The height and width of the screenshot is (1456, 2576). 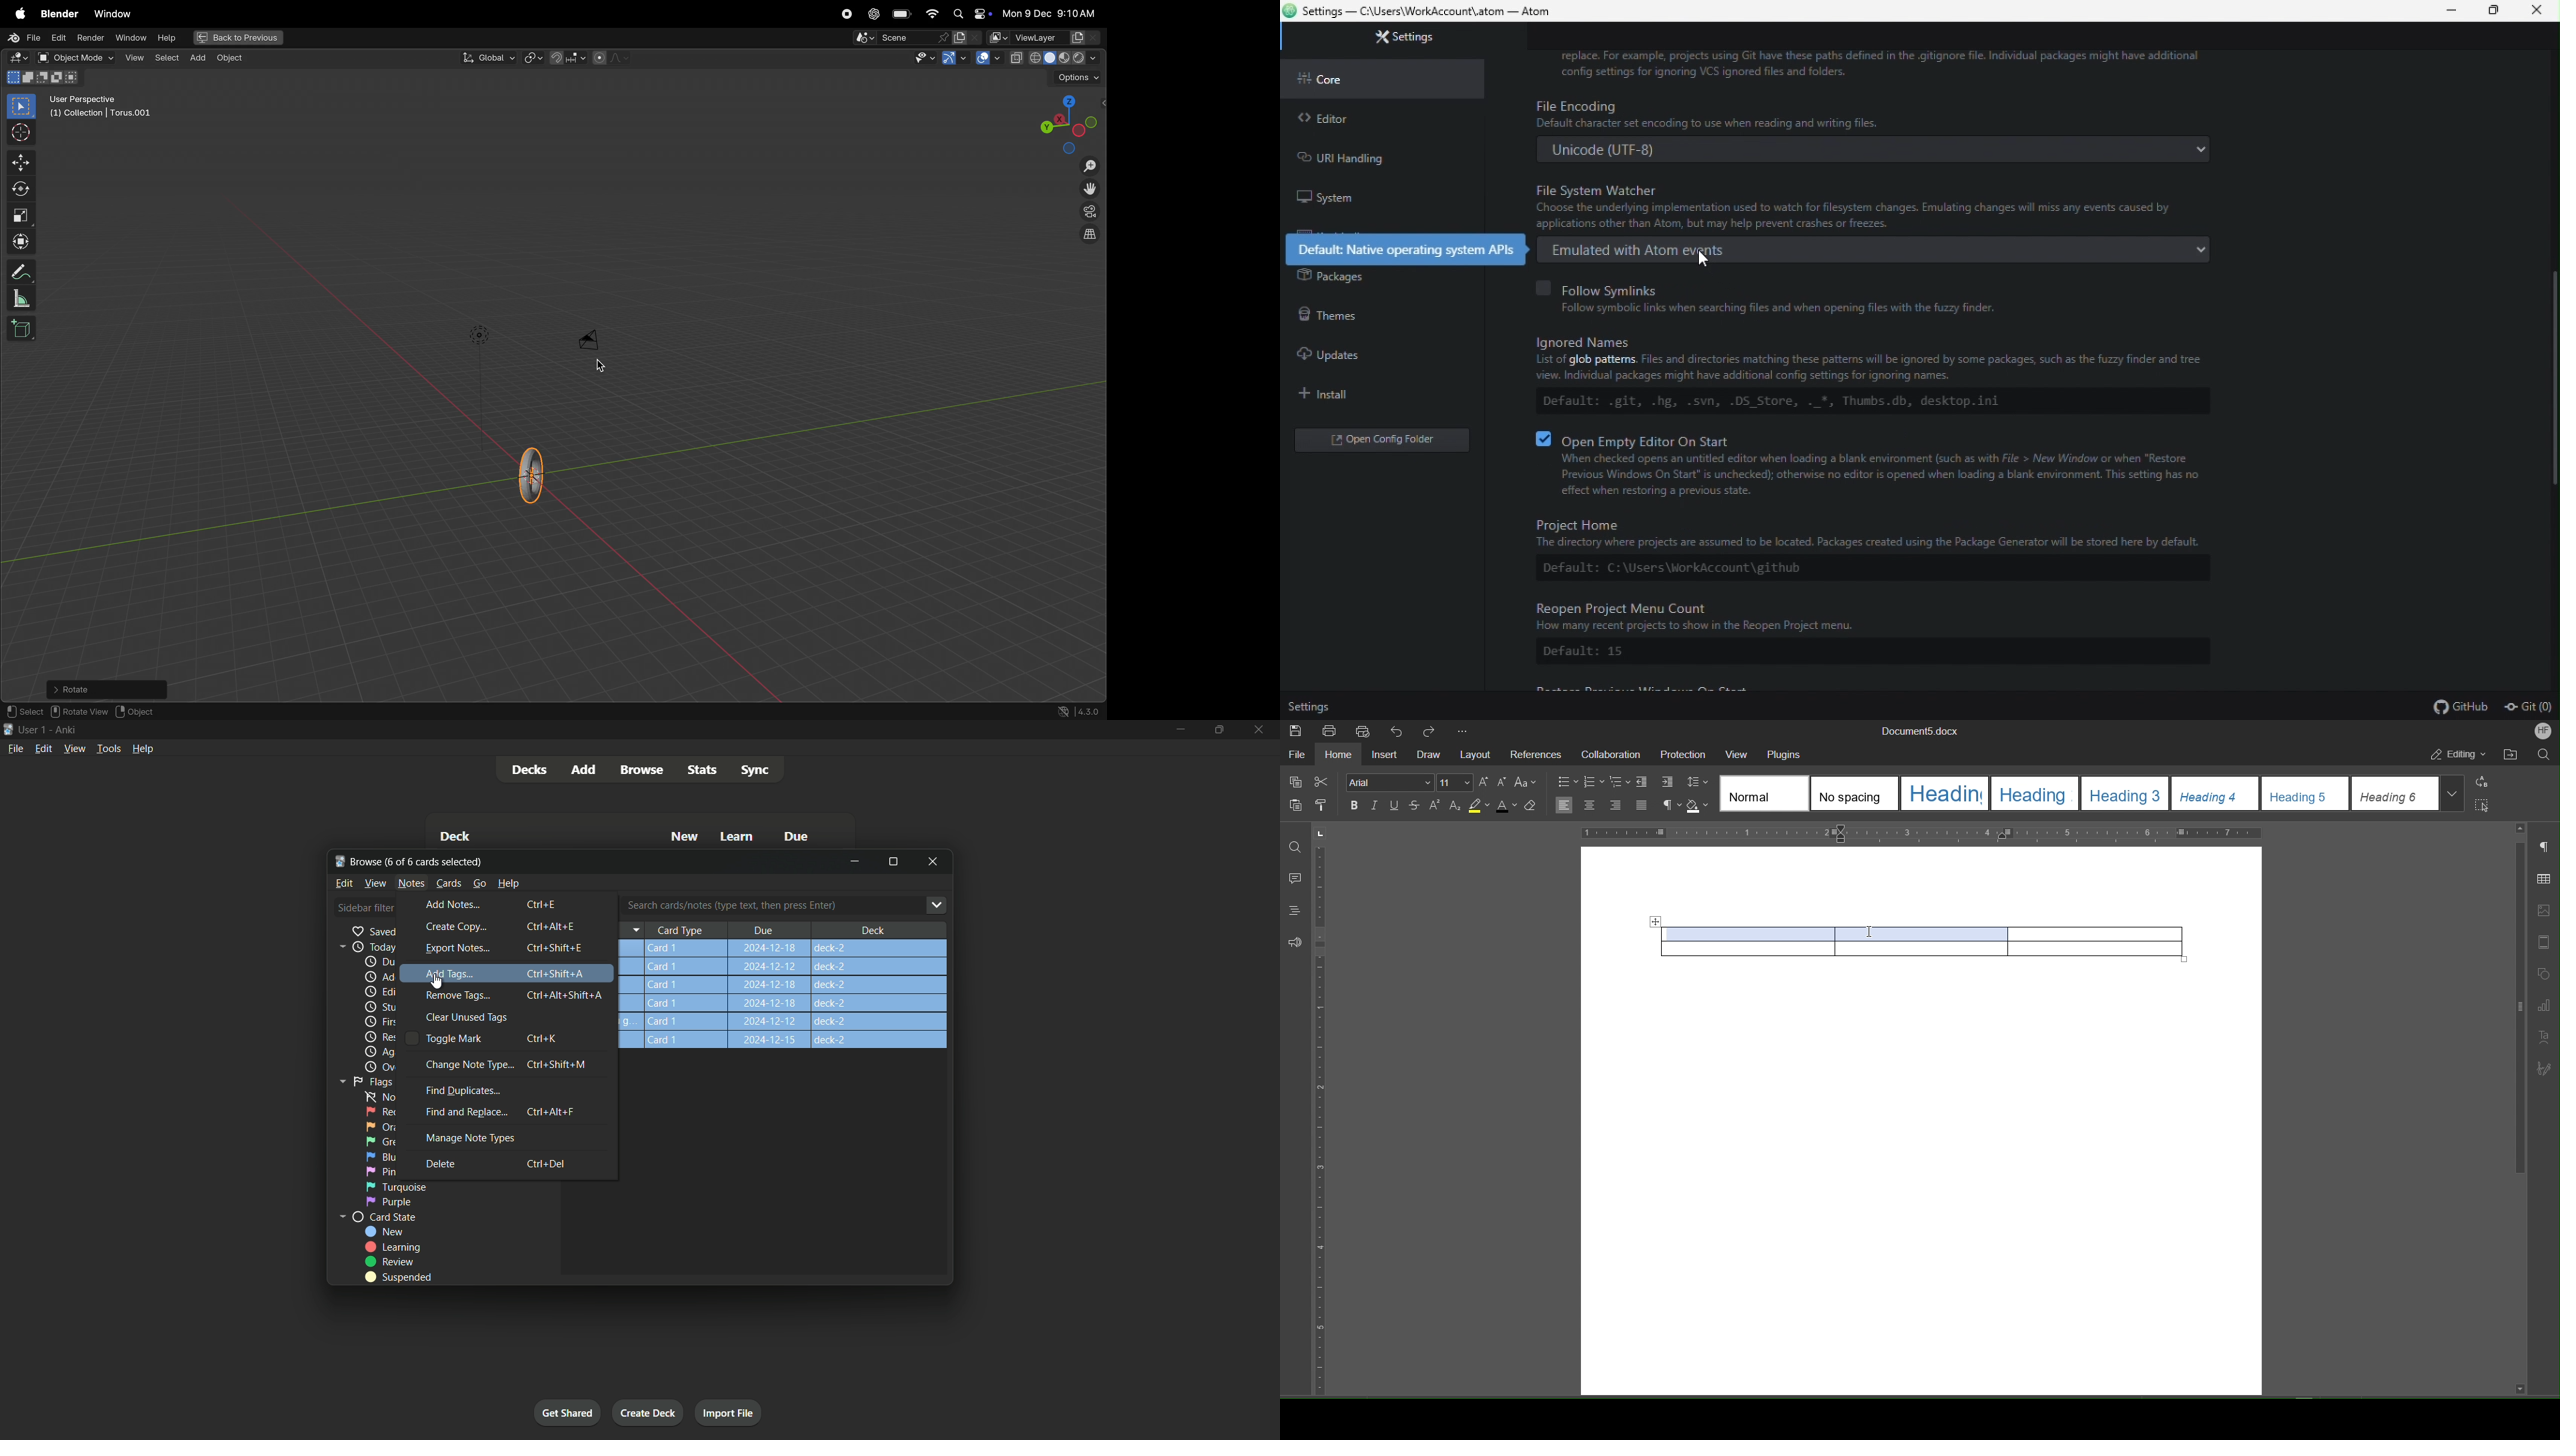 I want to click on Nonprinting characters, so click(x=1671, y=806).